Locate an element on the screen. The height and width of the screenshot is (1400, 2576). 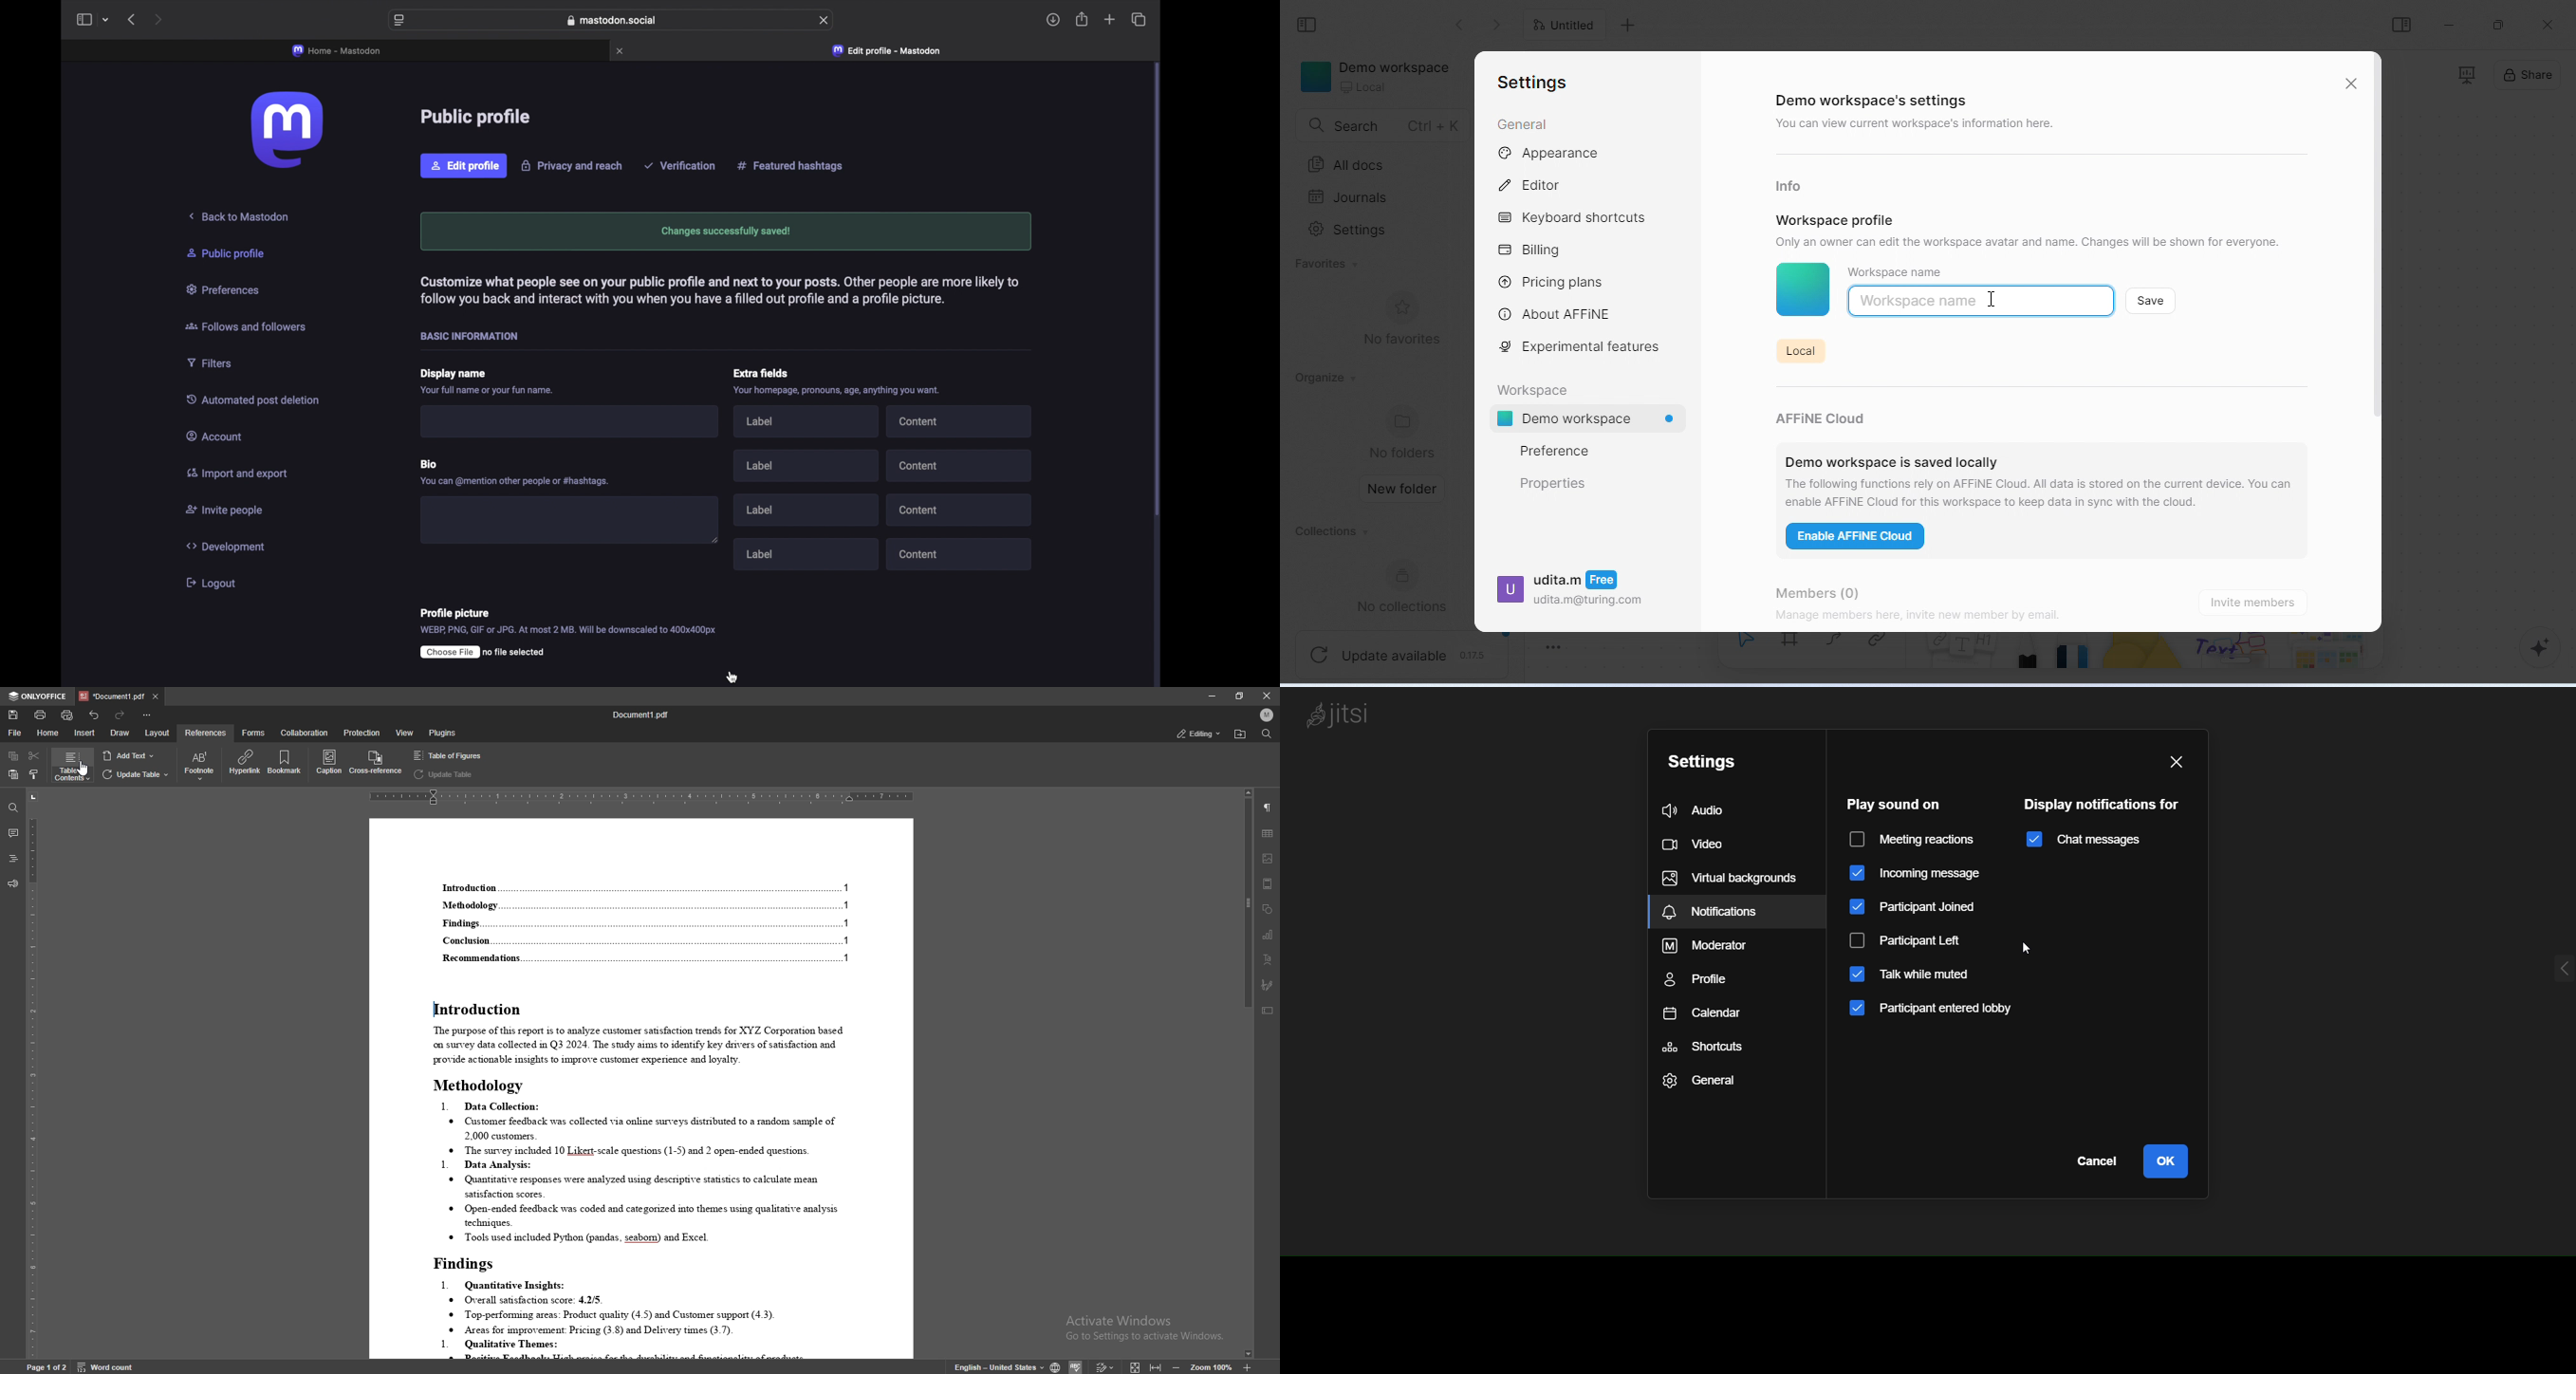
Filters is located at coordinates (209, 363).